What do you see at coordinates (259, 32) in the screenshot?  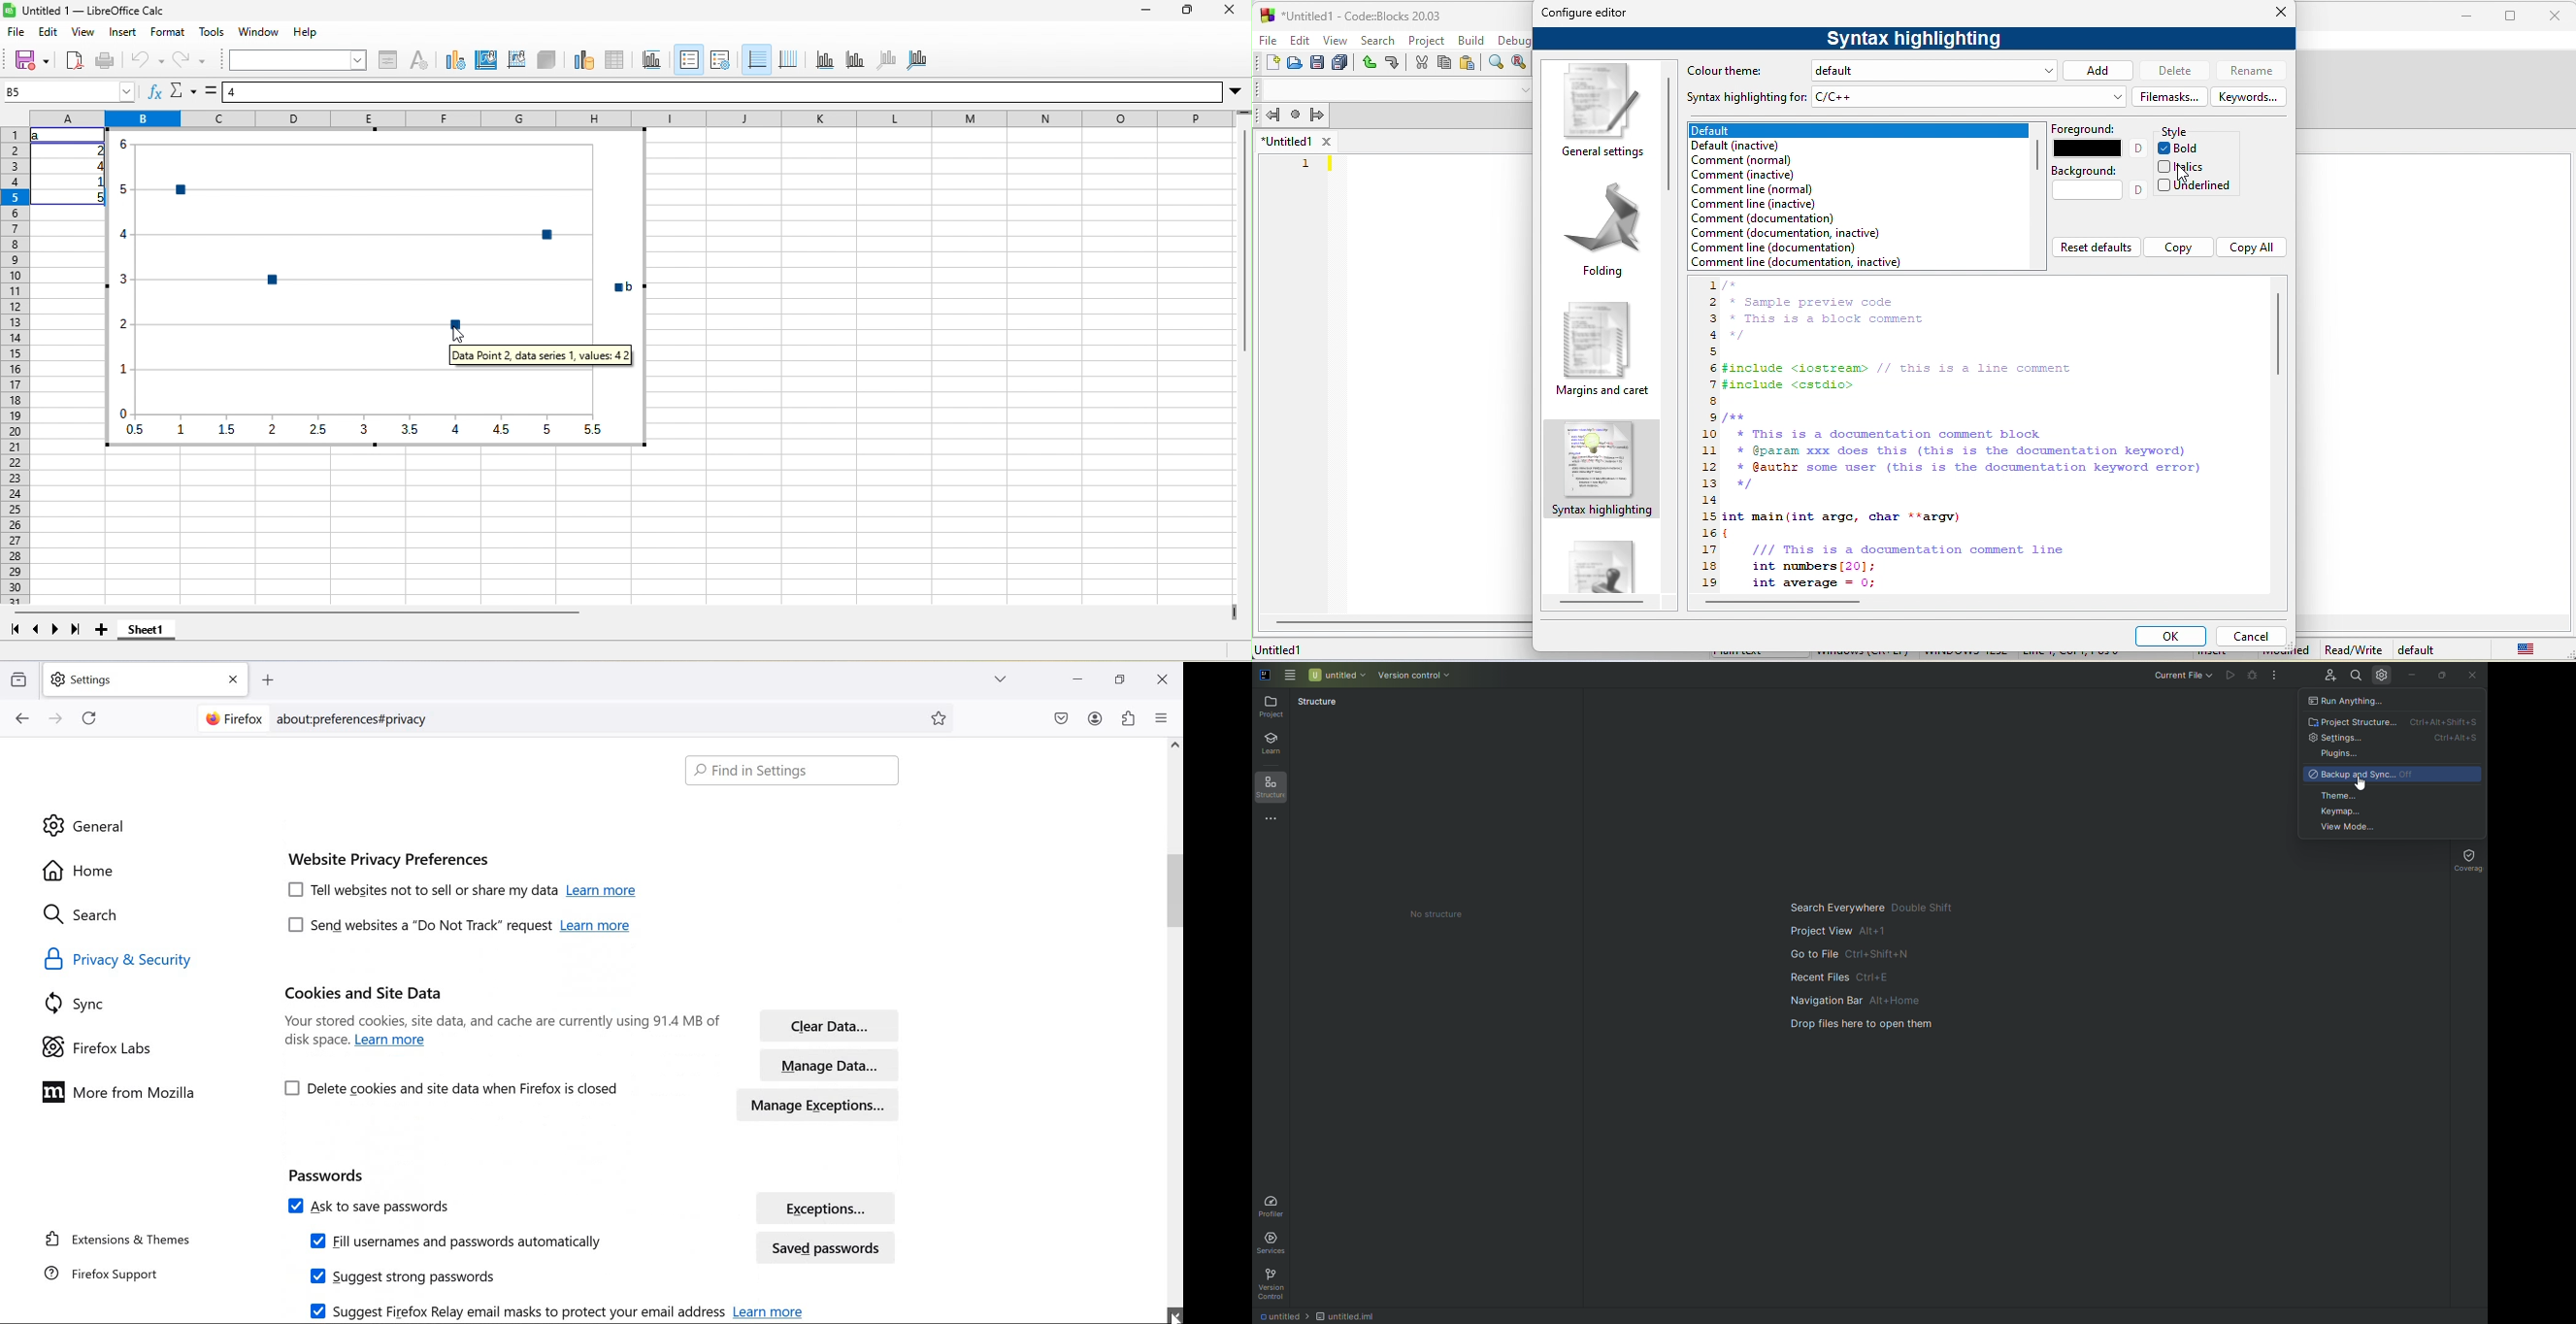 I see `window` at bounding box center [259, 32].